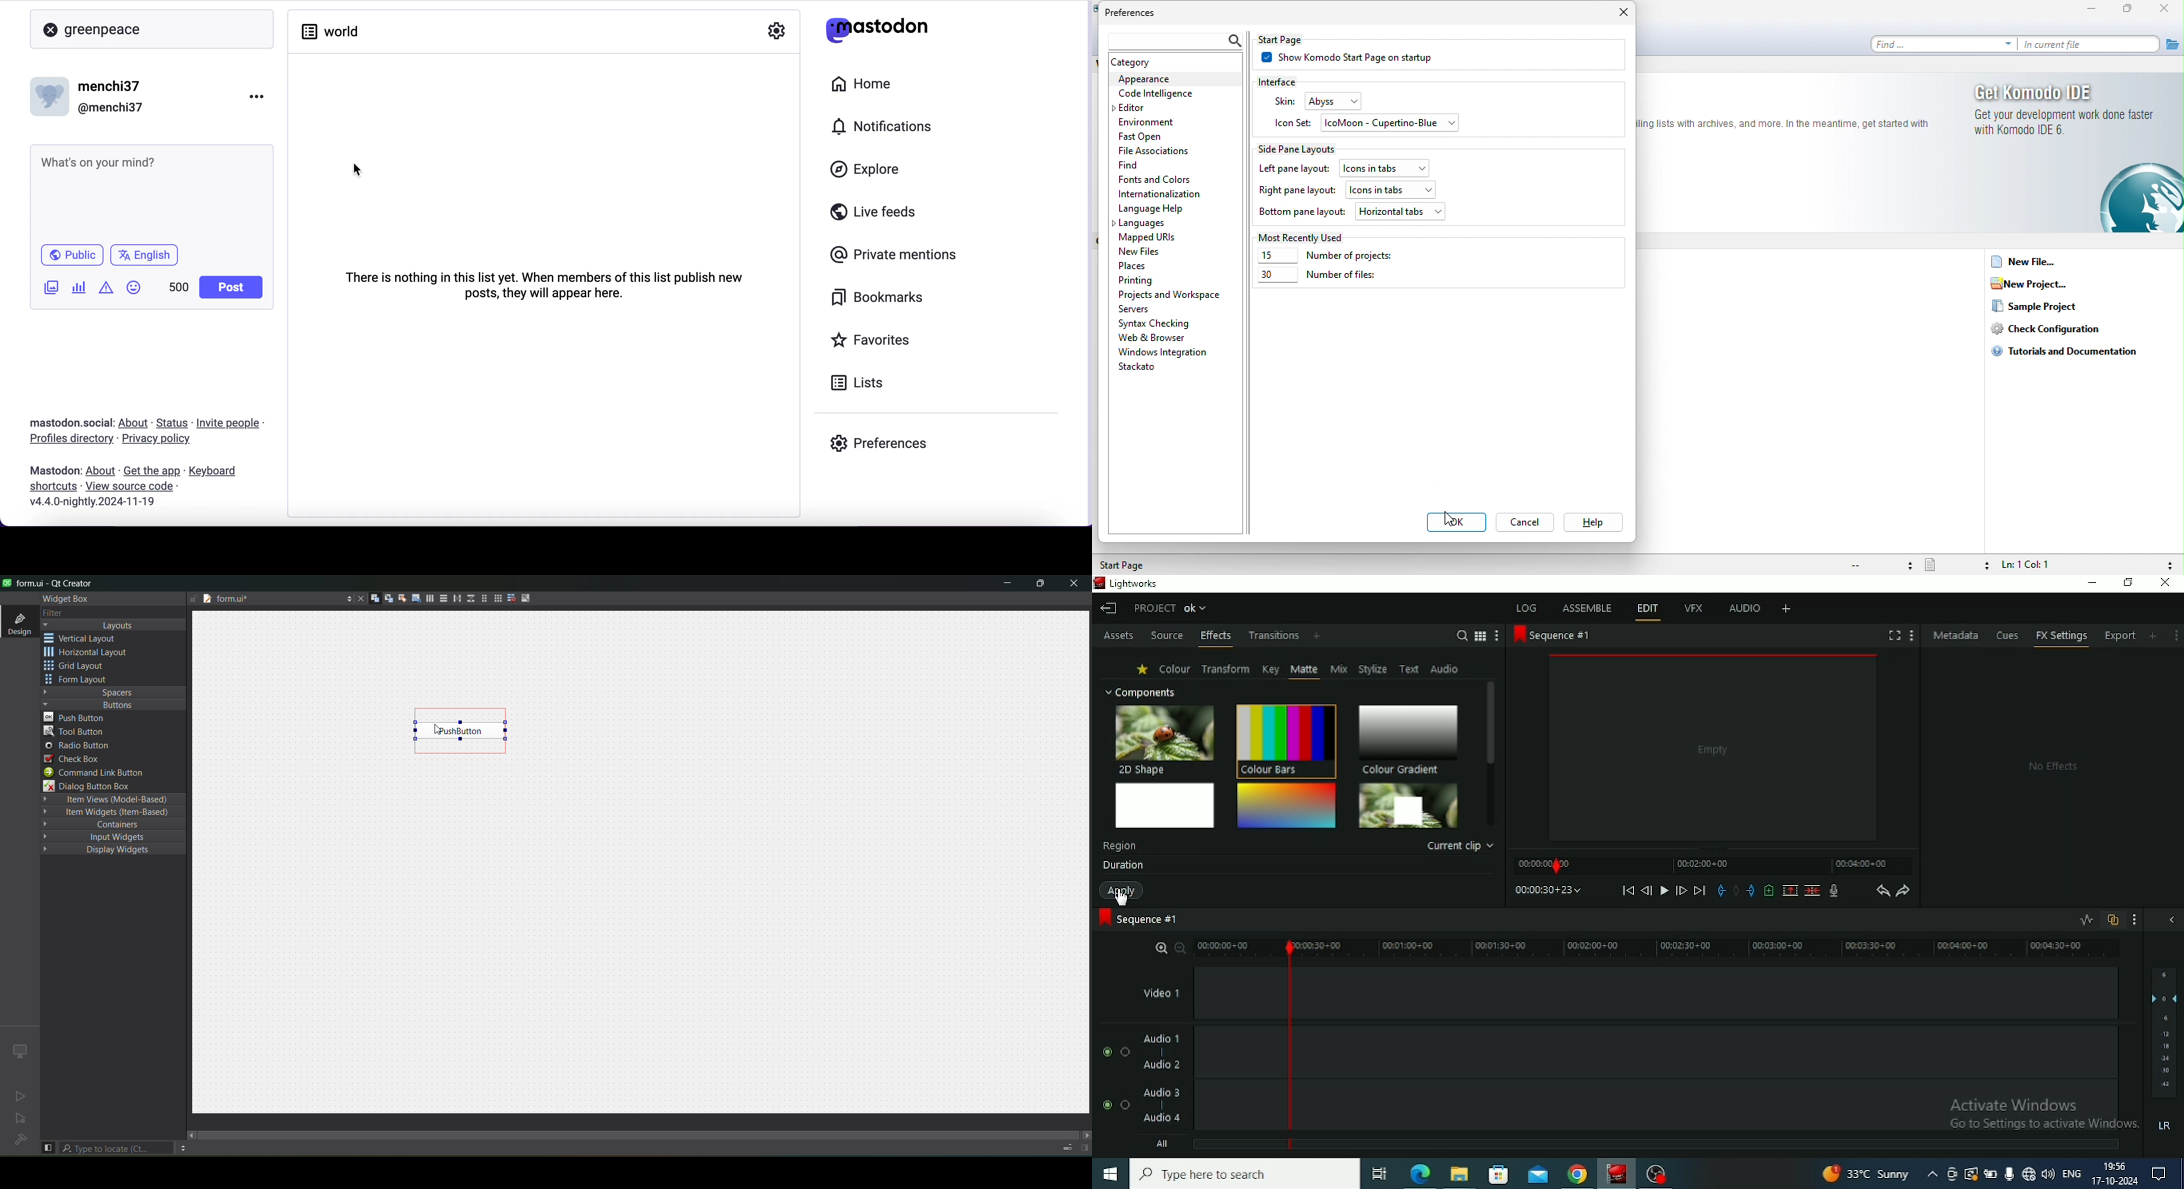 The width and height of the screenshot is (2184, 1204). What do you see at coordinates (2176, 635) in the screenshot?
I see `Show setting menu` at bounding box center [2176, 635].